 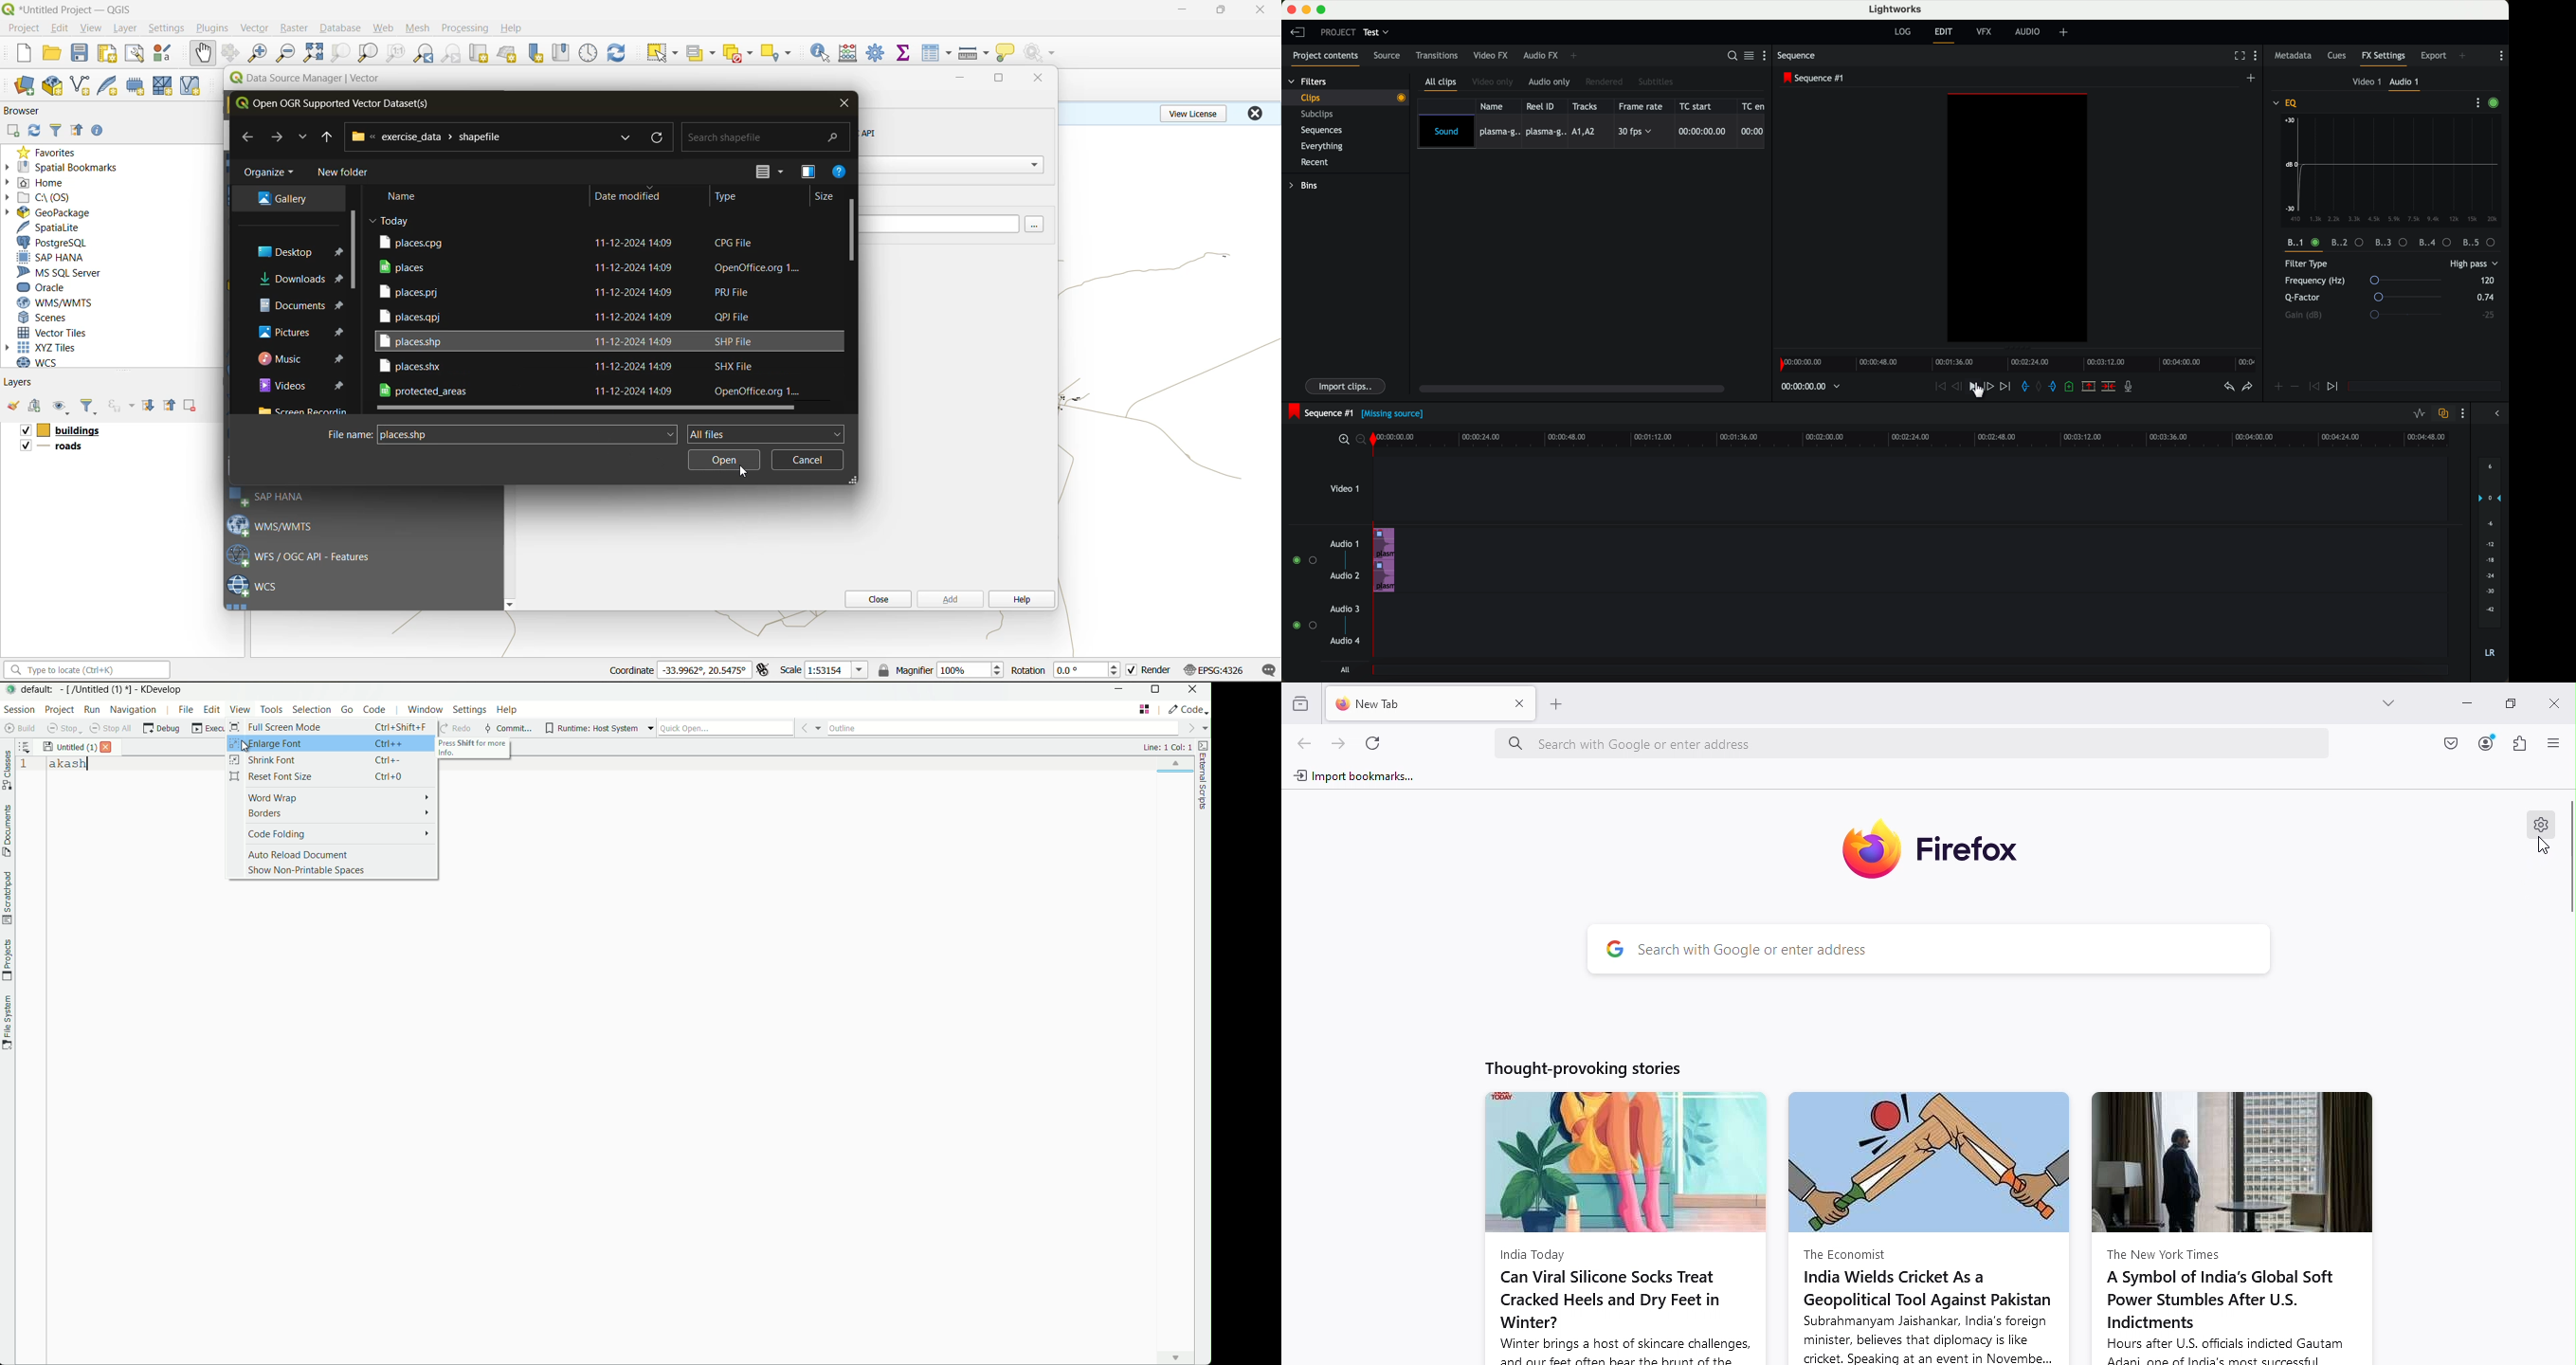 I want to click on fullscreen, so click(x=2237, y=57).